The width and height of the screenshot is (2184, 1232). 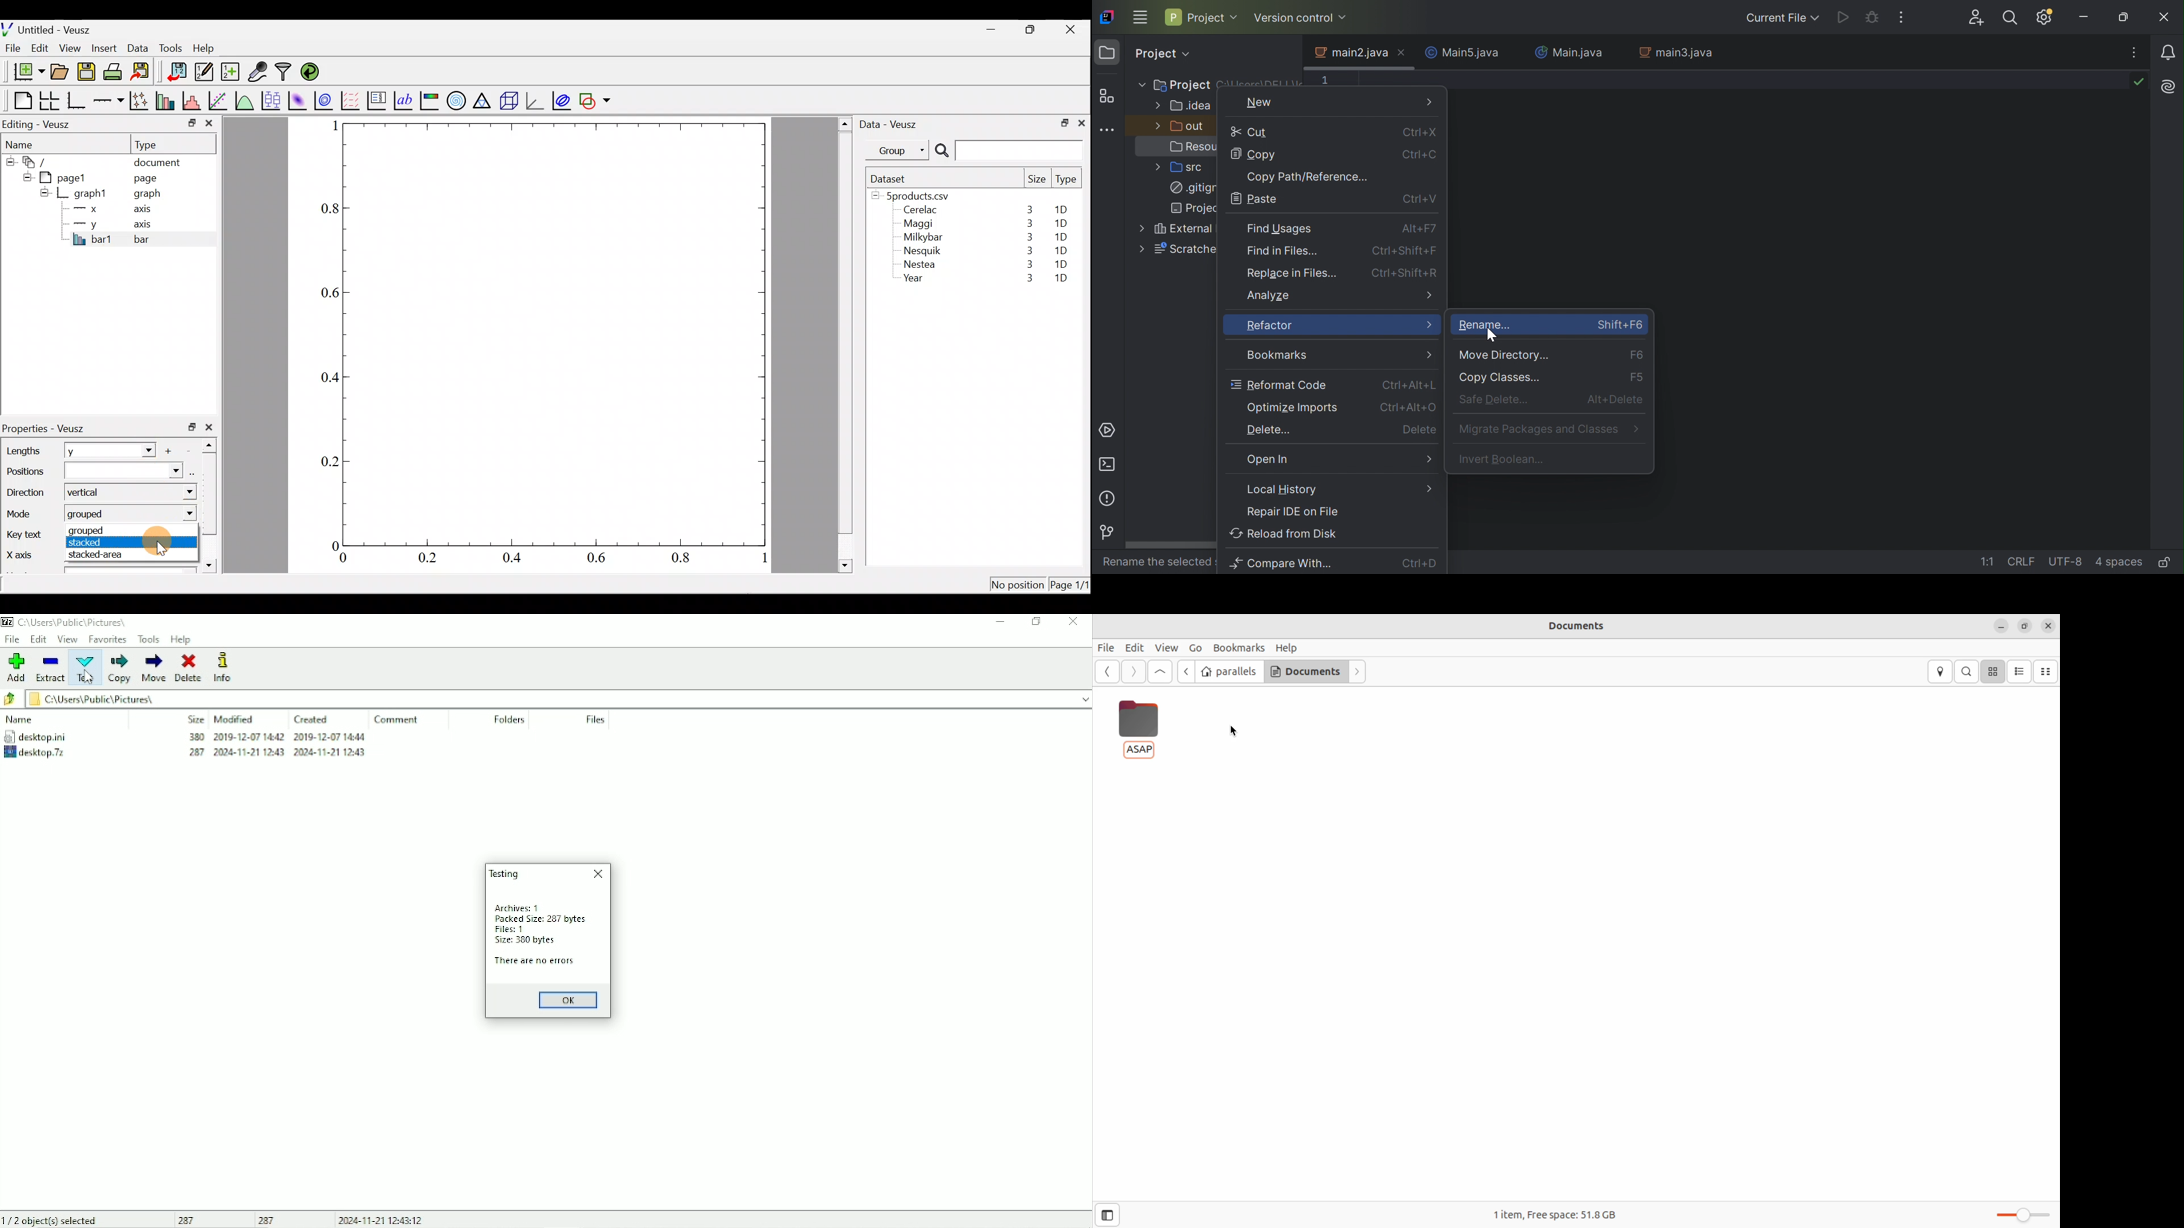 What do you see at coordinates (508, 101) in the screenshot?
I see `3d scene` at bounding box center [508, 101].